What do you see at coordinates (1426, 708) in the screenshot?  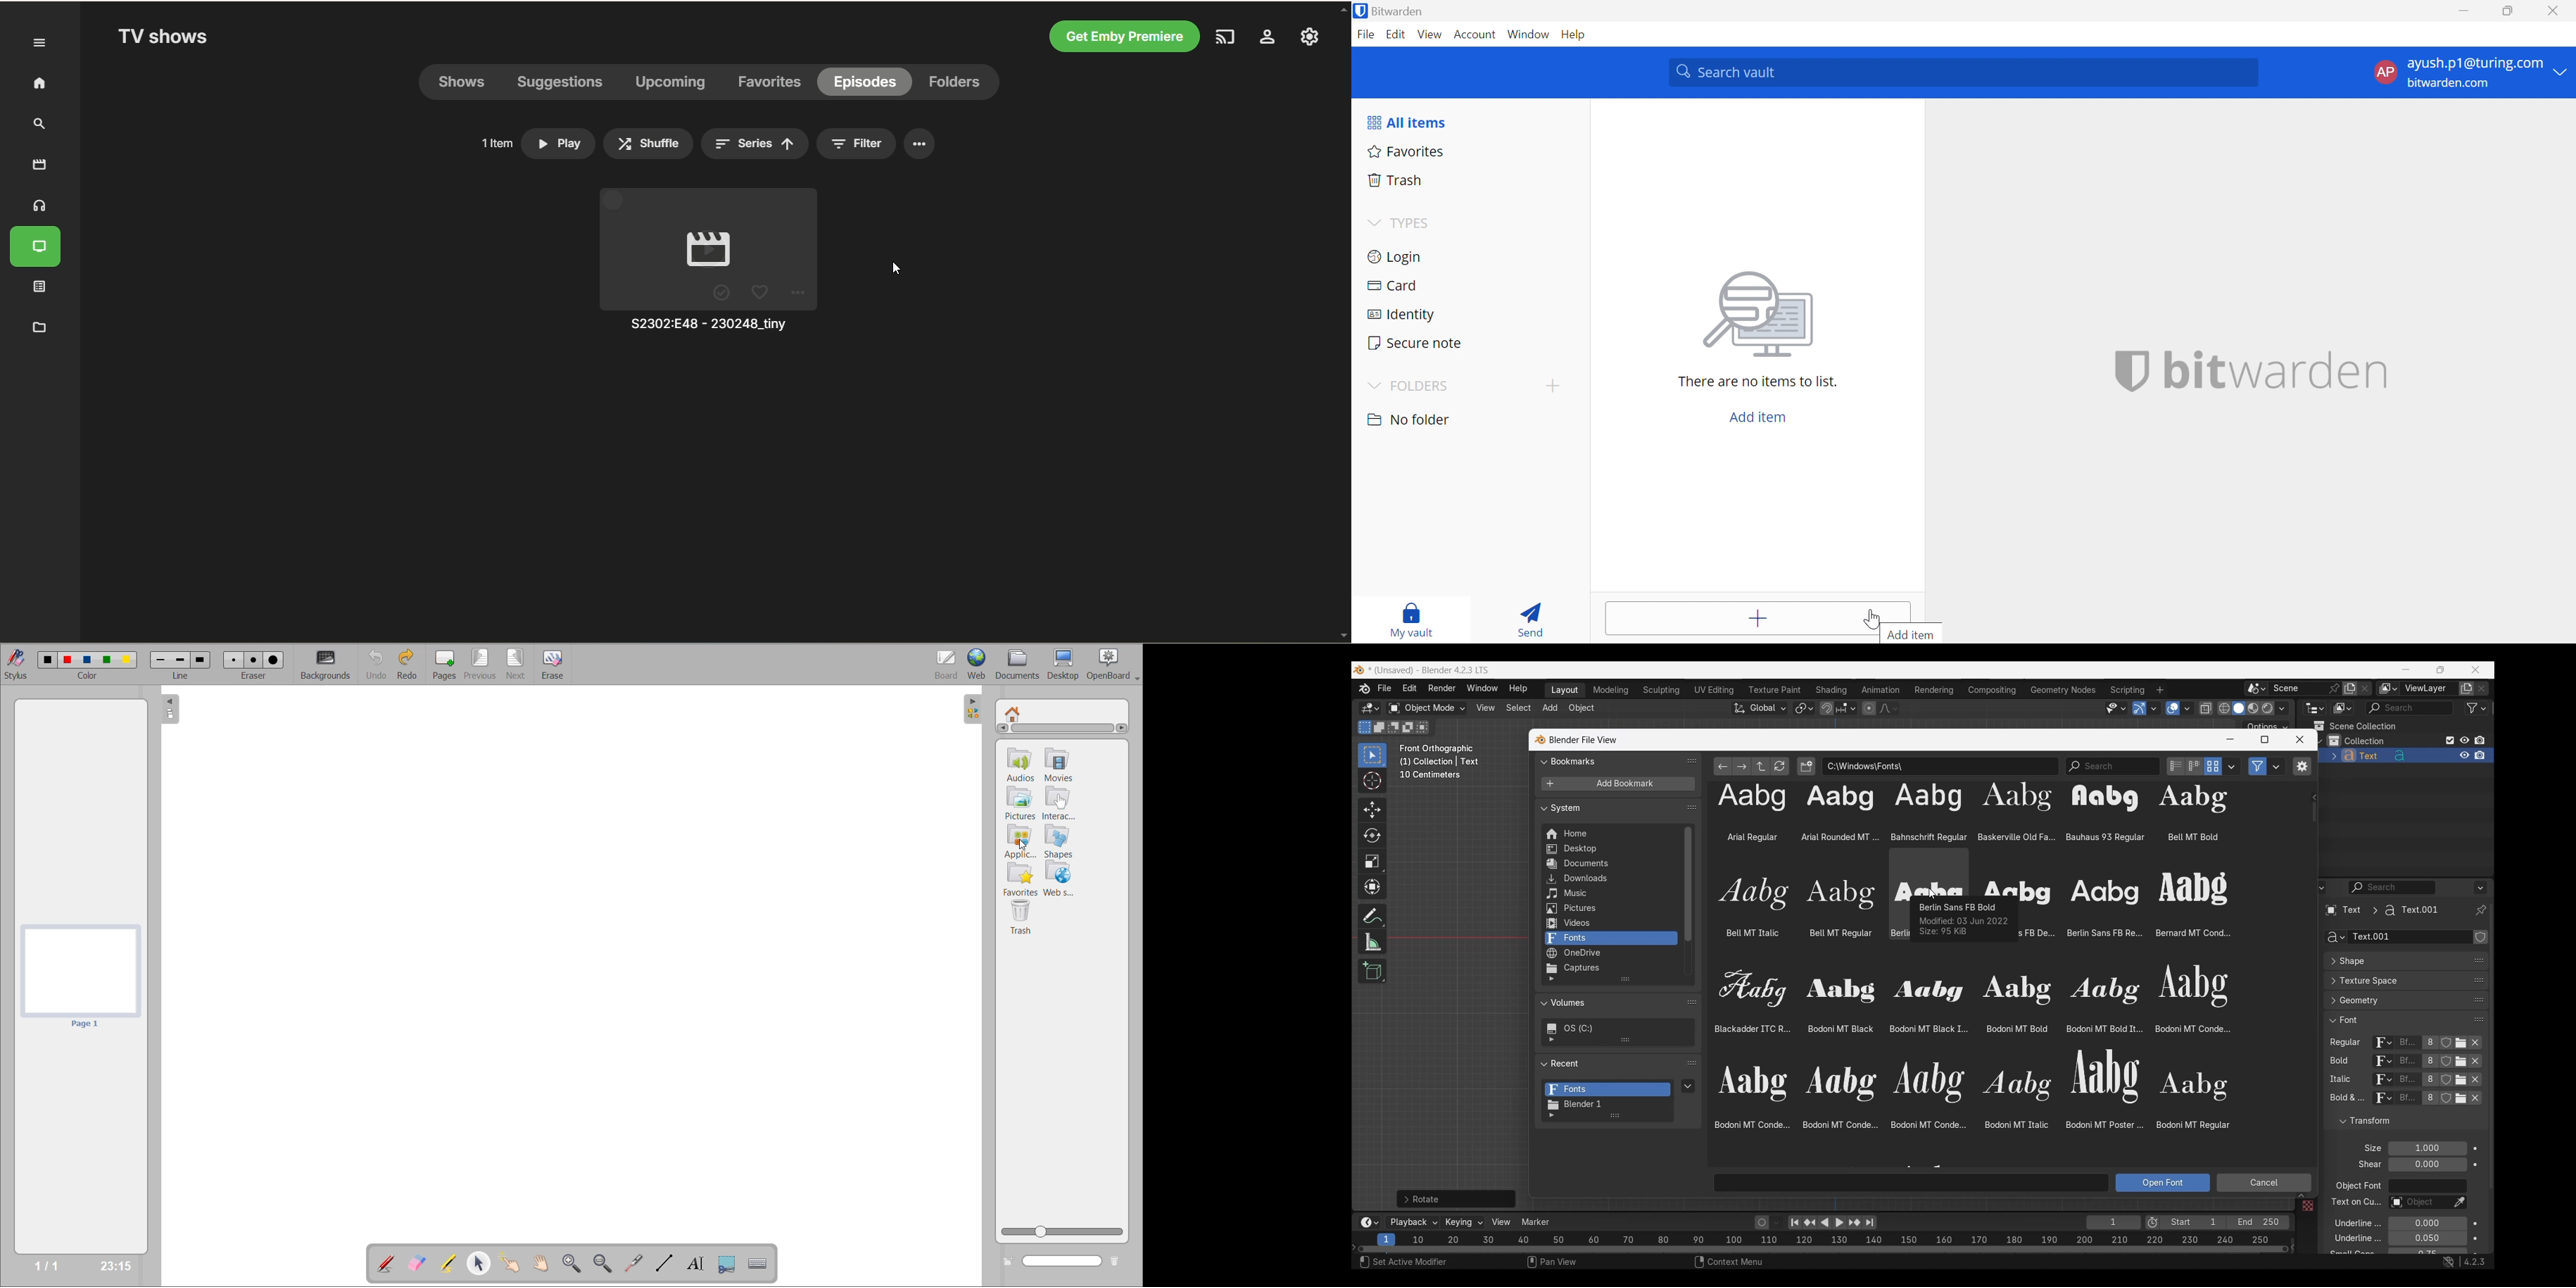 I see `Sets the object interaction mode` at bounding box center [1426, 708].